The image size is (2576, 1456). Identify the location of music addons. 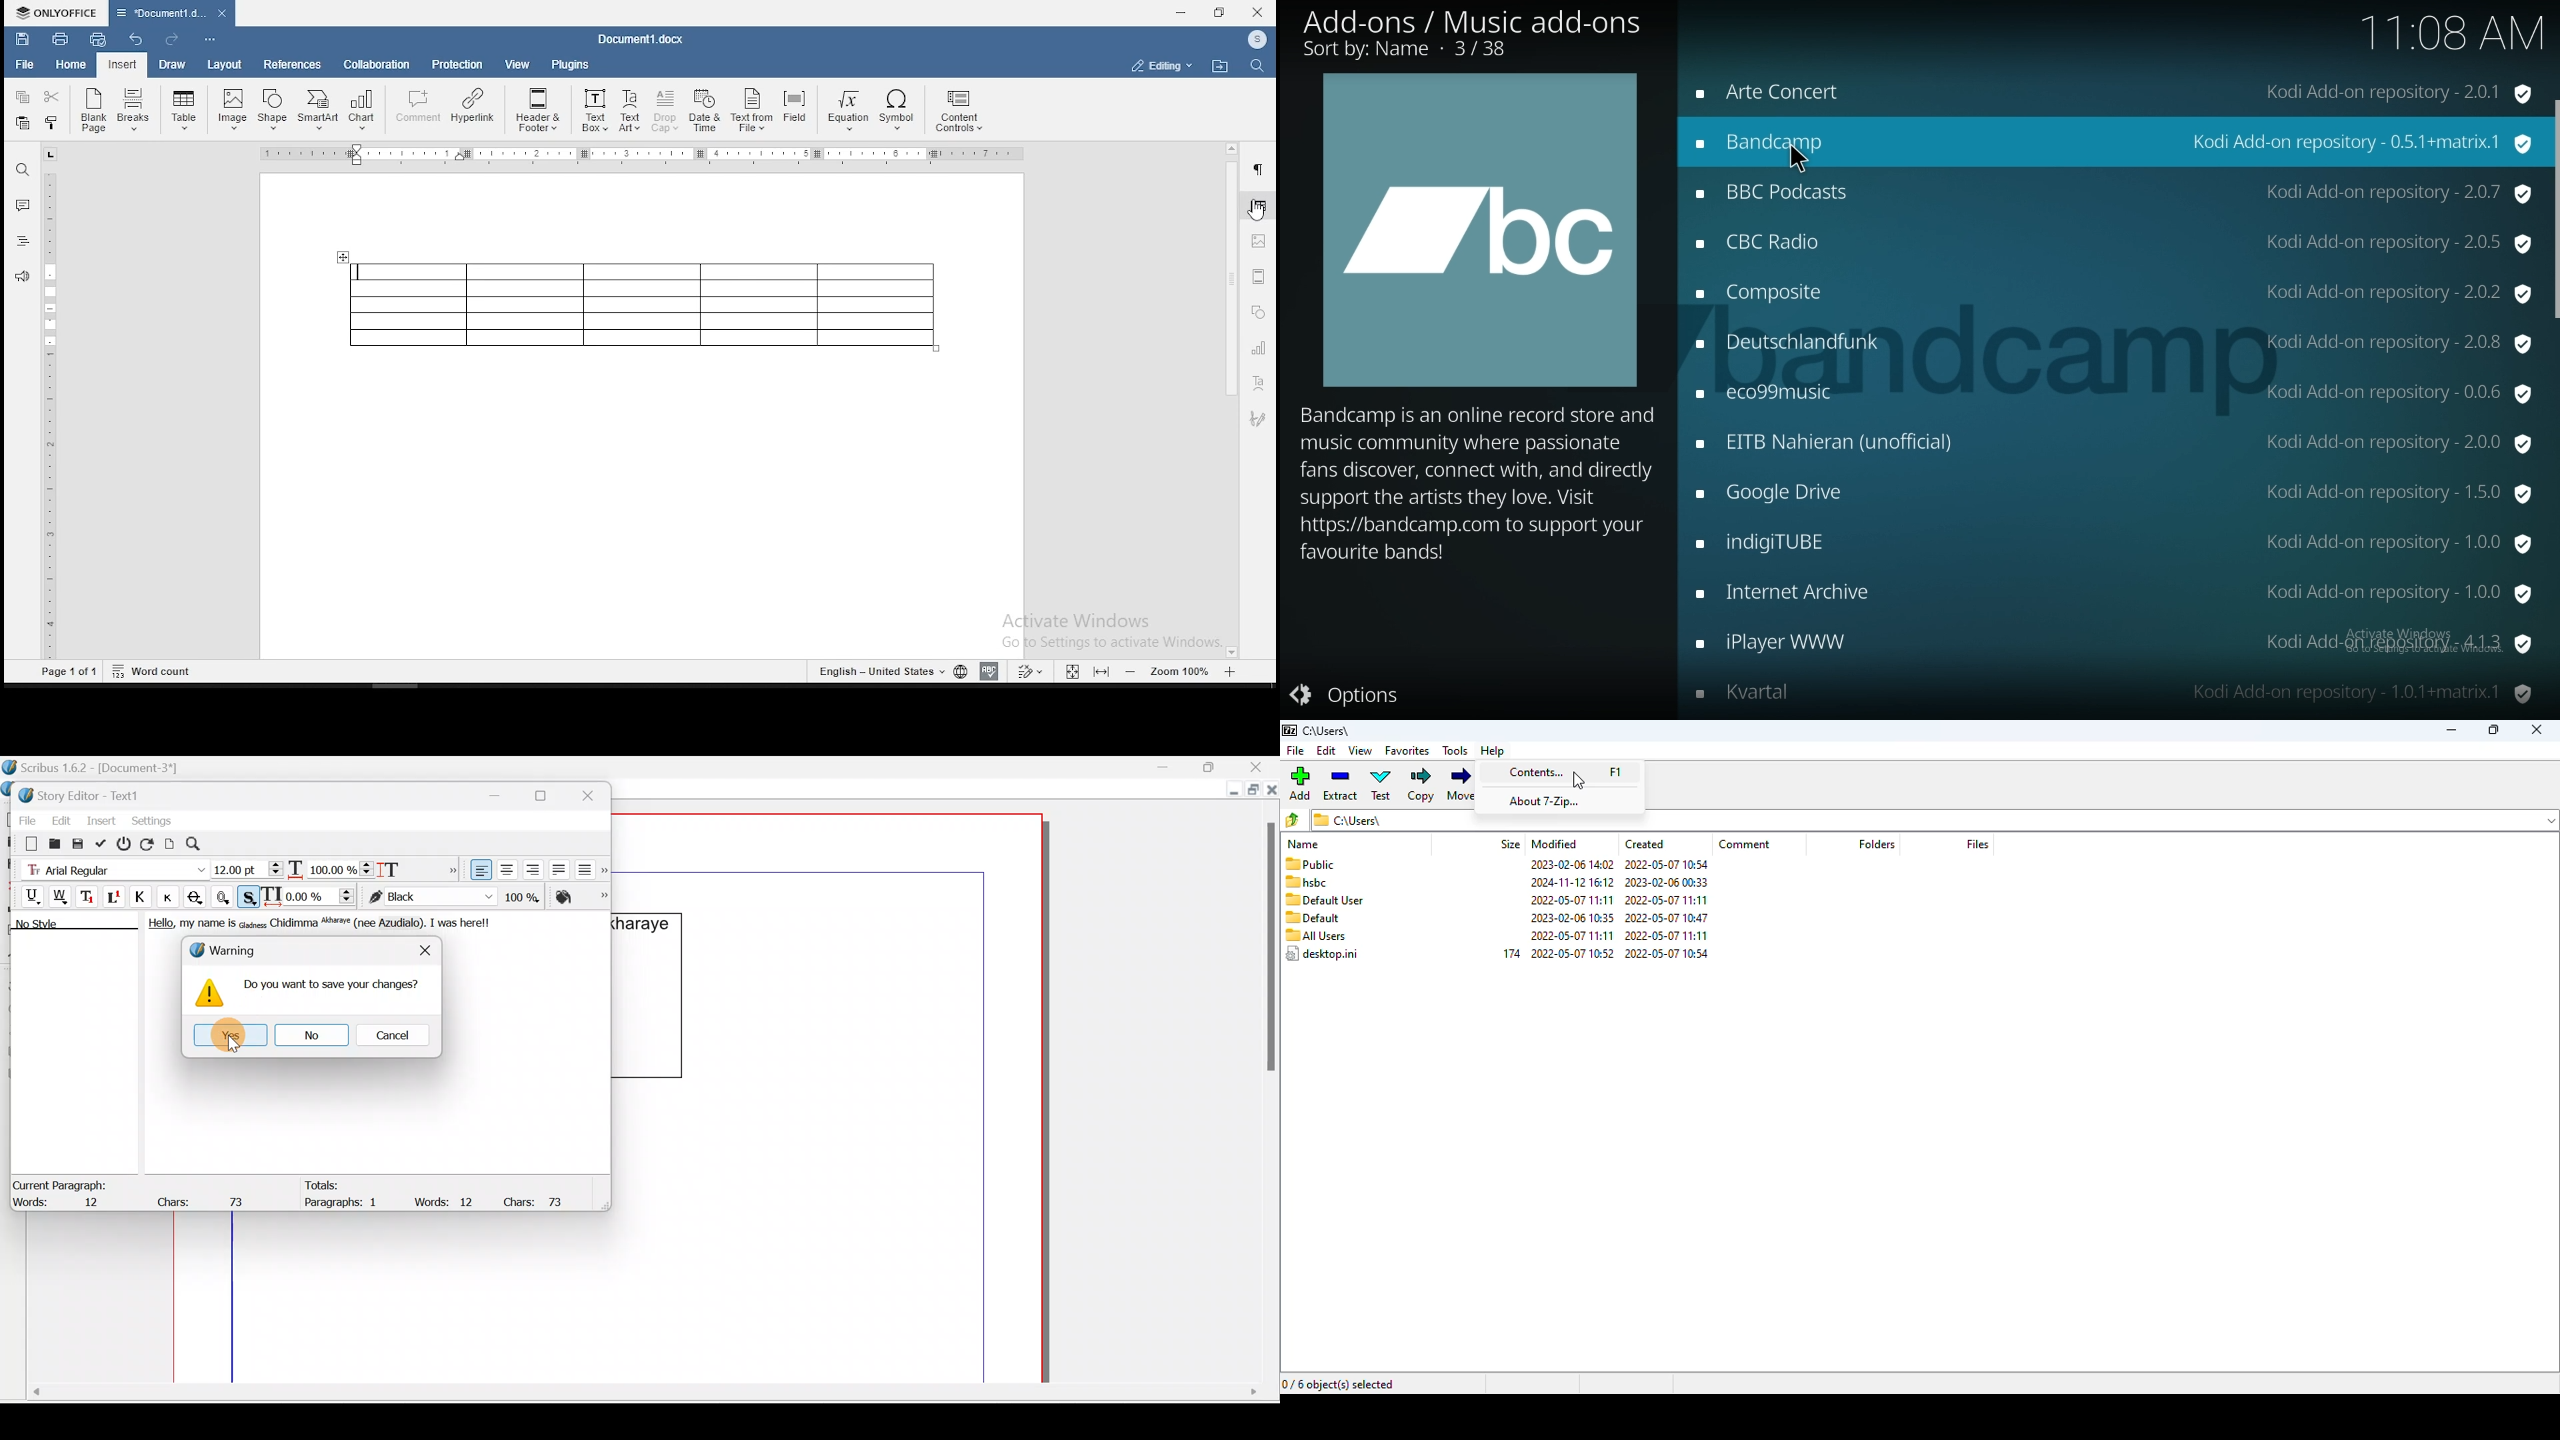
(1472, 35).